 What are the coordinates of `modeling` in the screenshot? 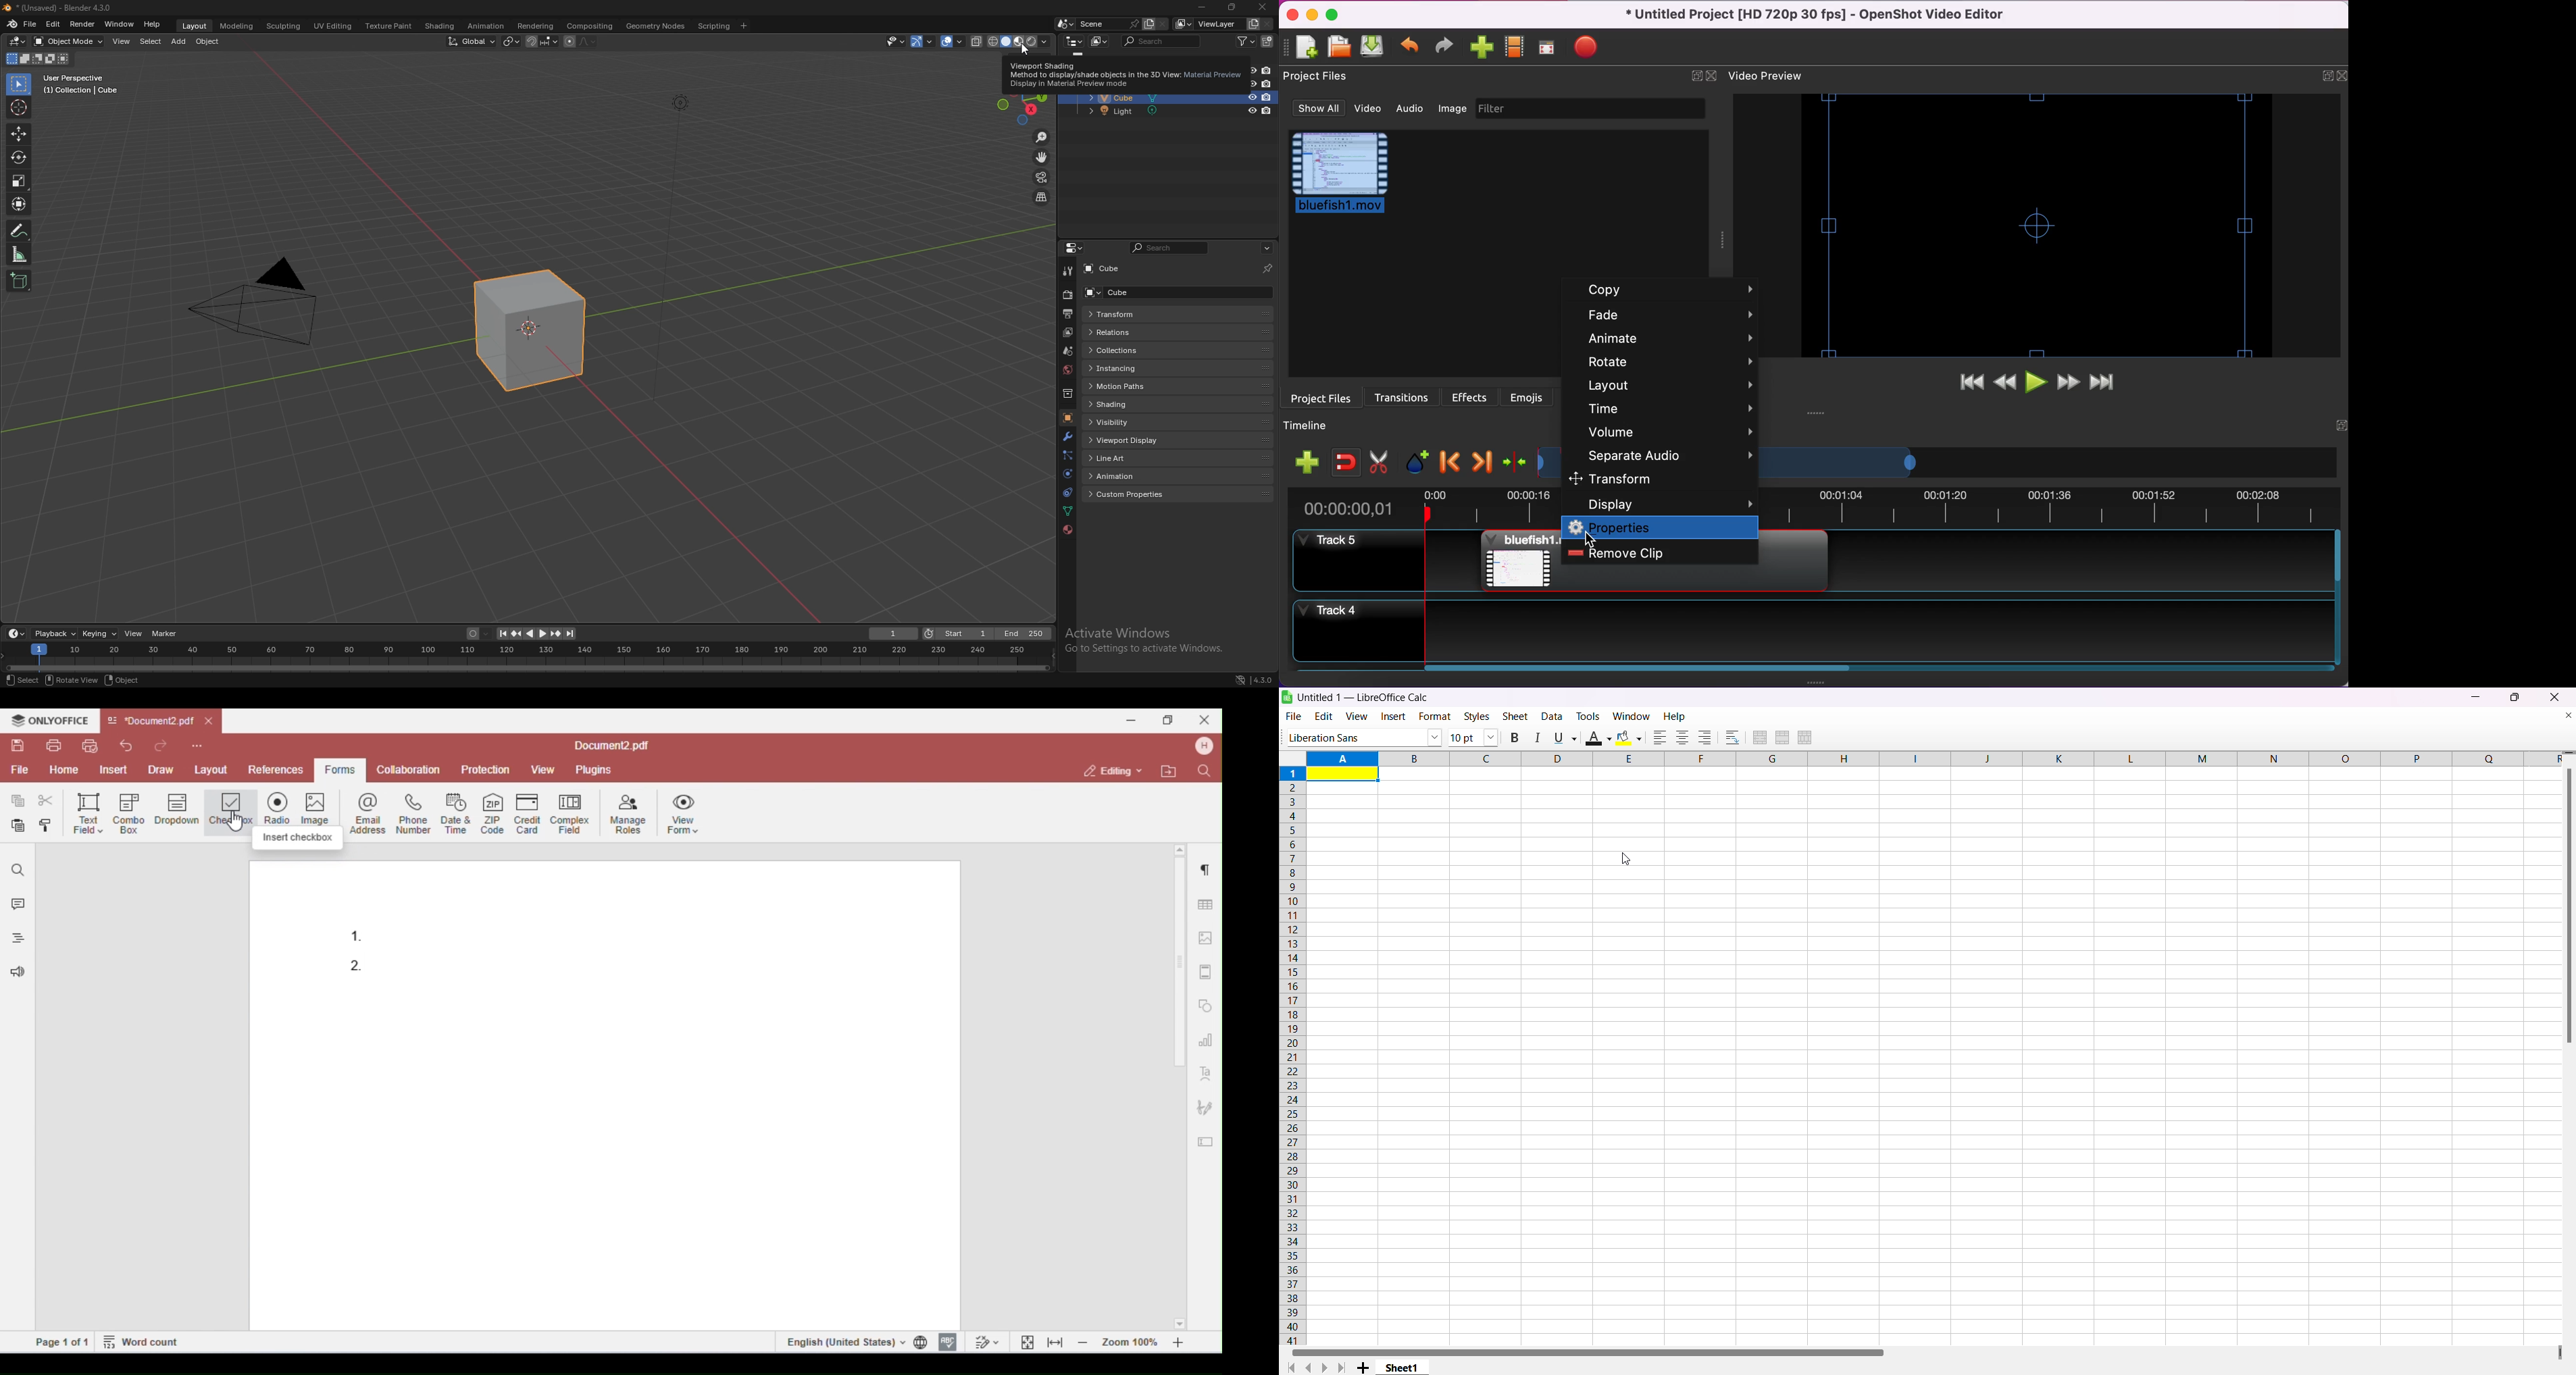 It's located at (237, 27).